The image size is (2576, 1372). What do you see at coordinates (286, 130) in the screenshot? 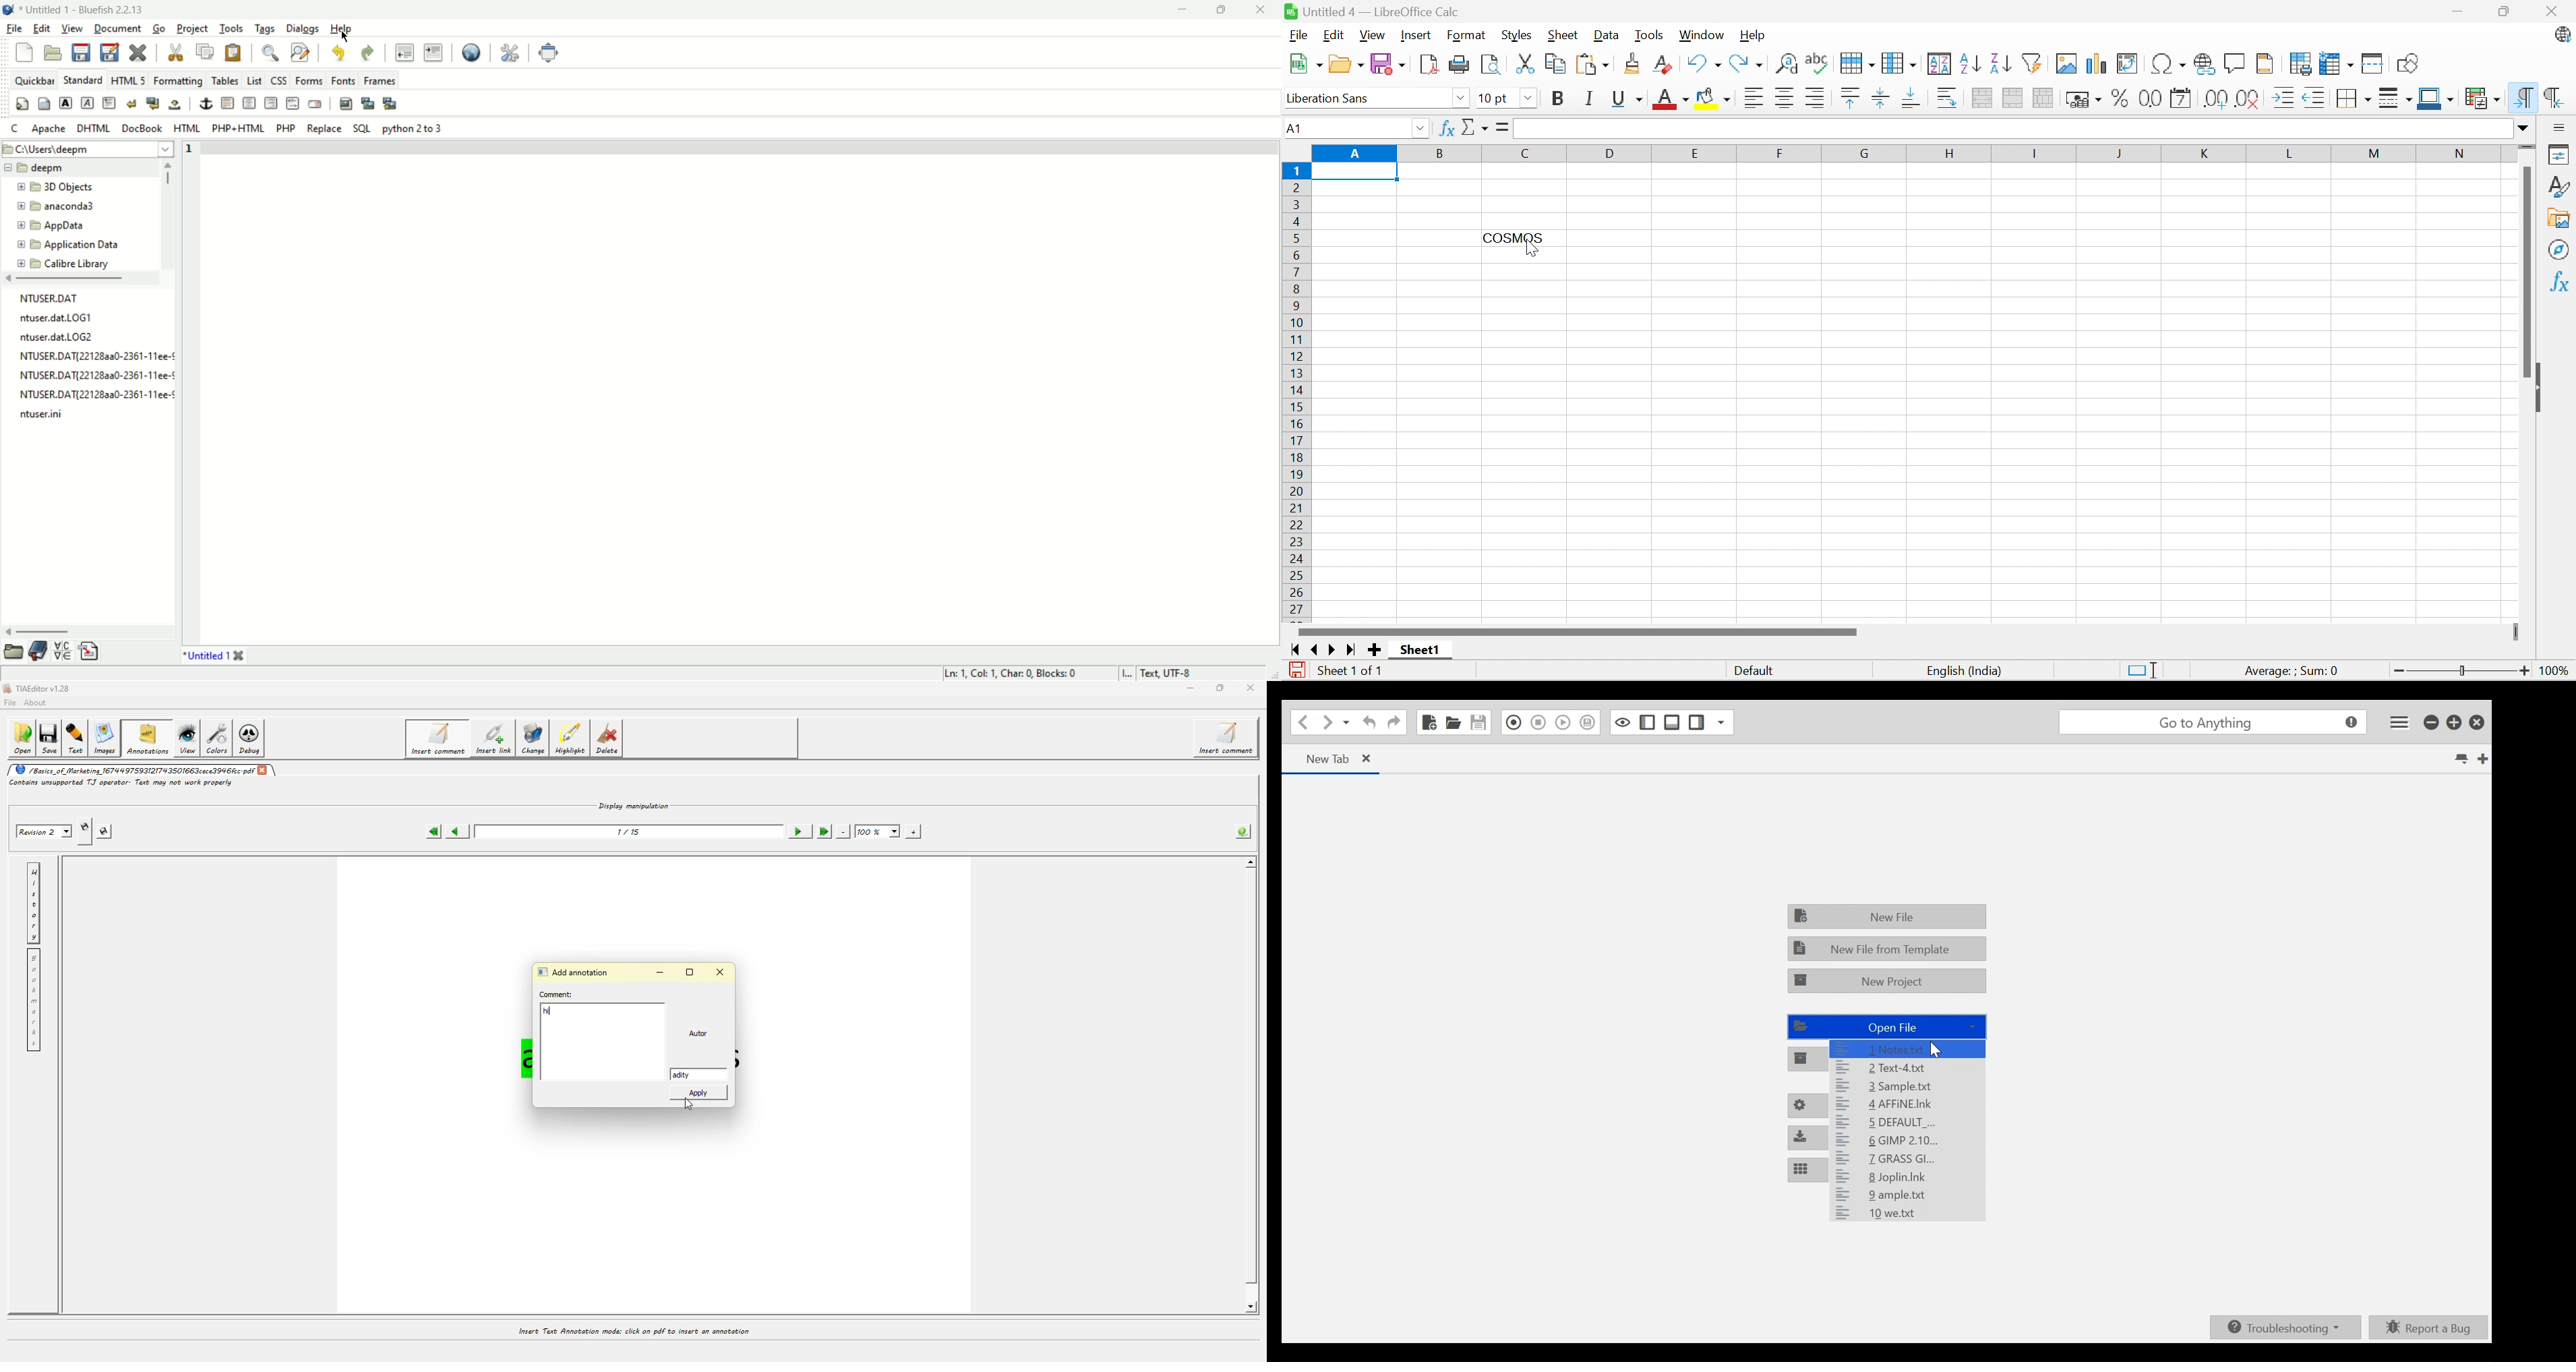
I see `PHP` at bounding box center [286, 130].